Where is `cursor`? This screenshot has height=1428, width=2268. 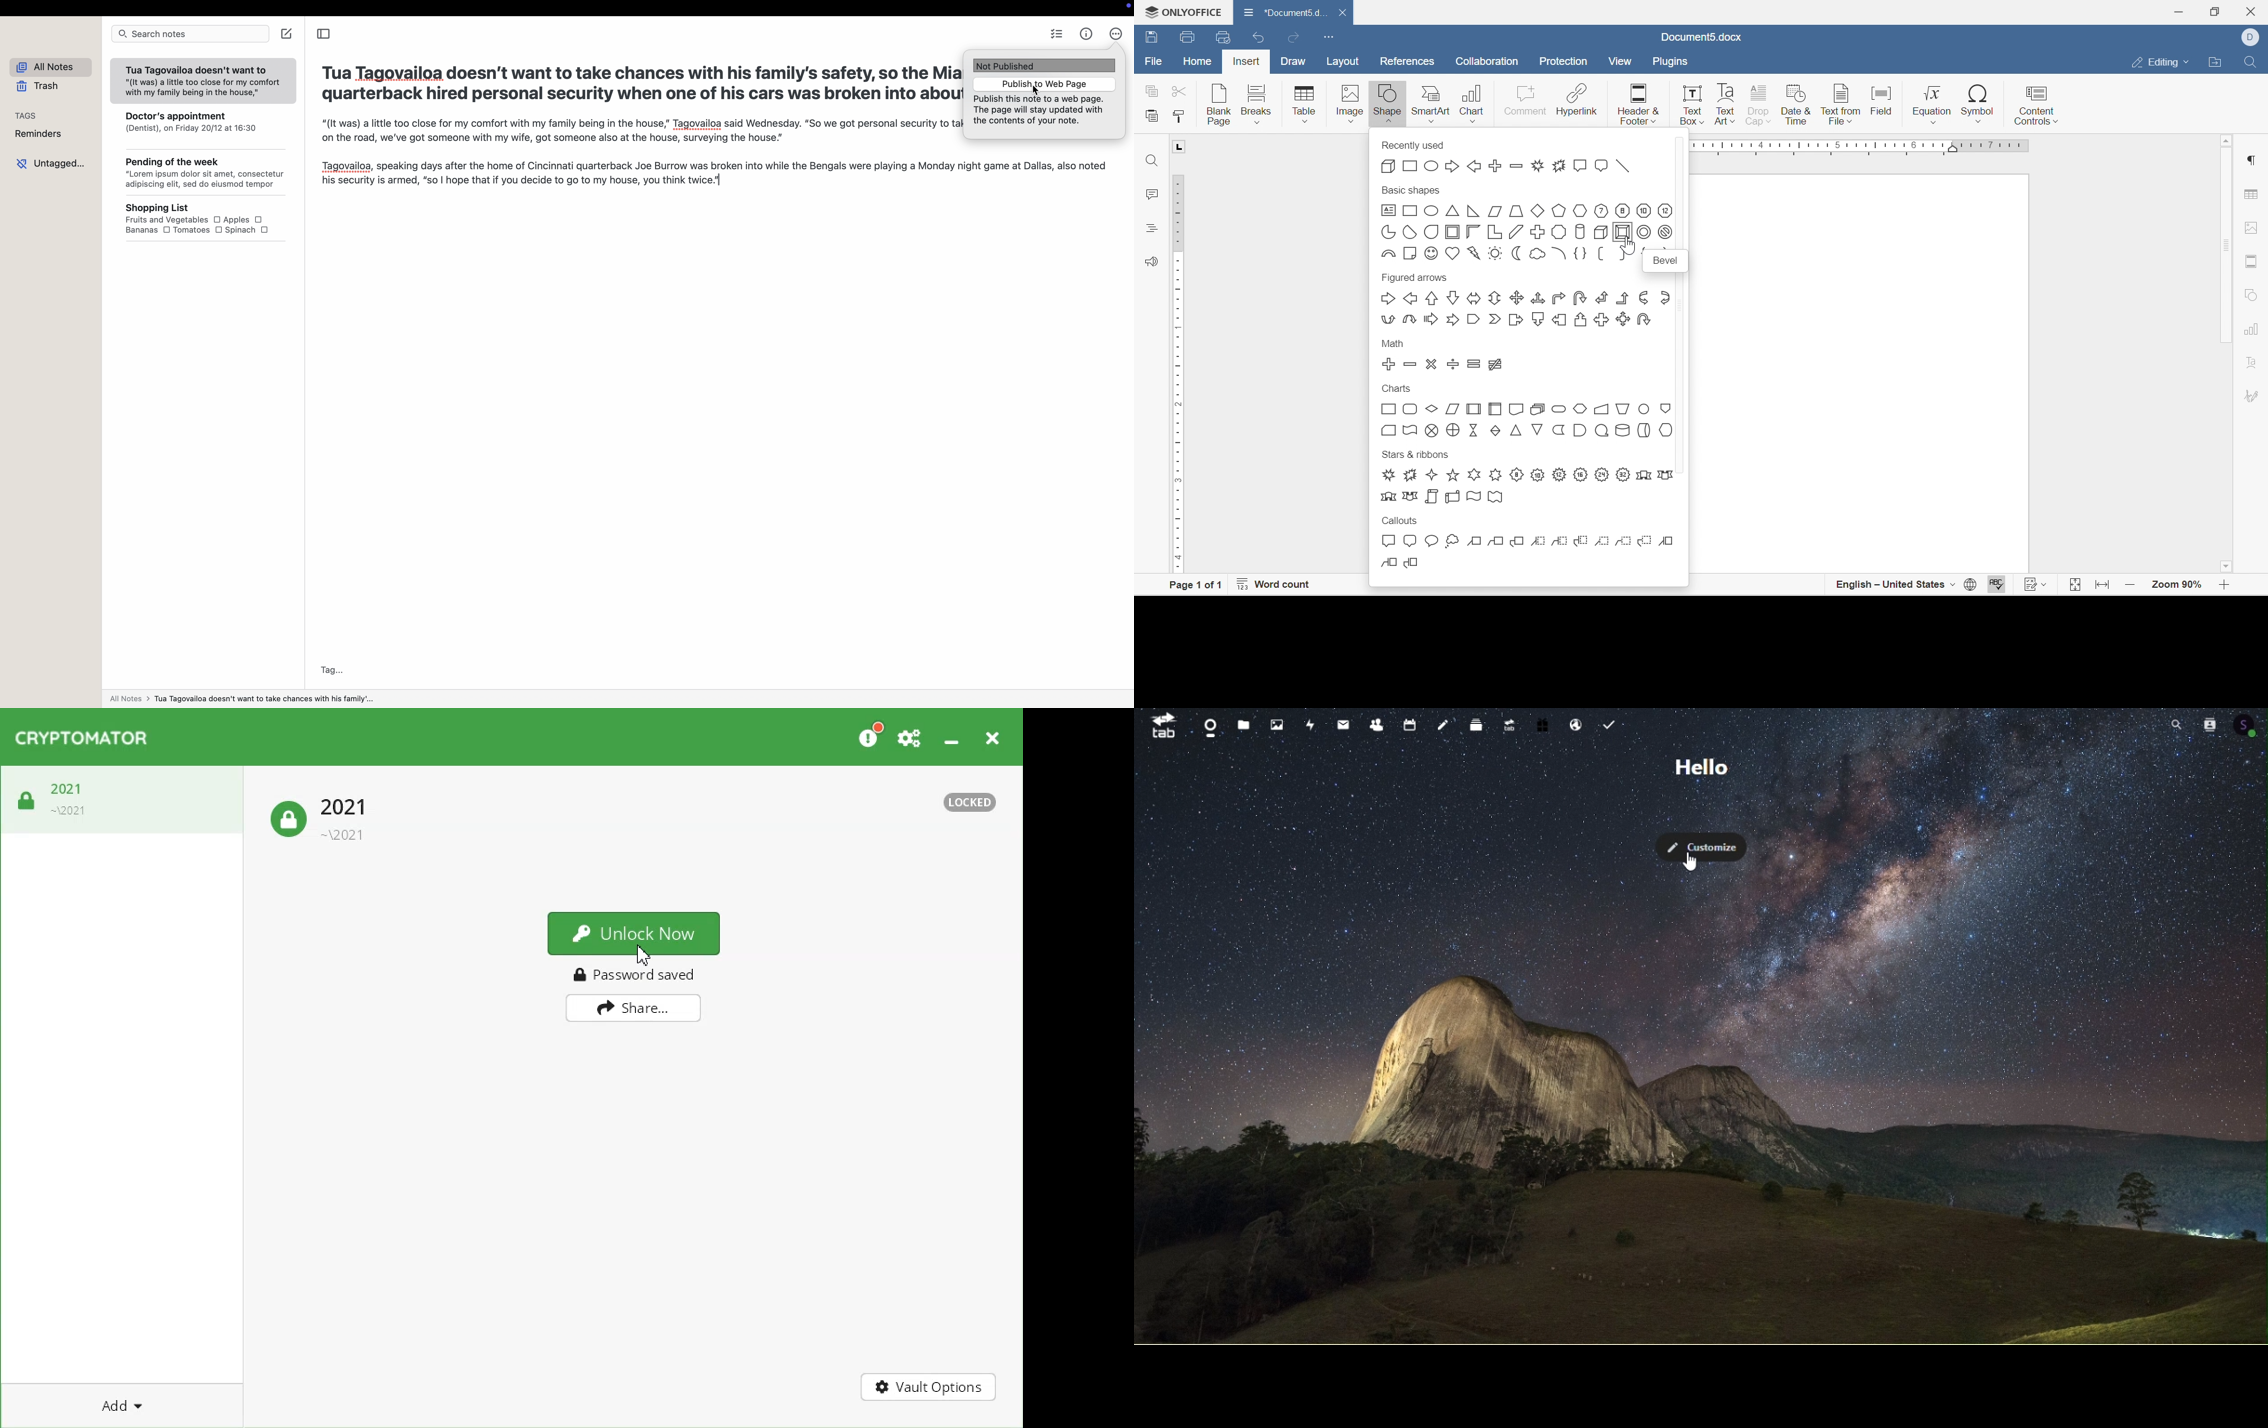
cursor is located at coordinates (1034, 92).